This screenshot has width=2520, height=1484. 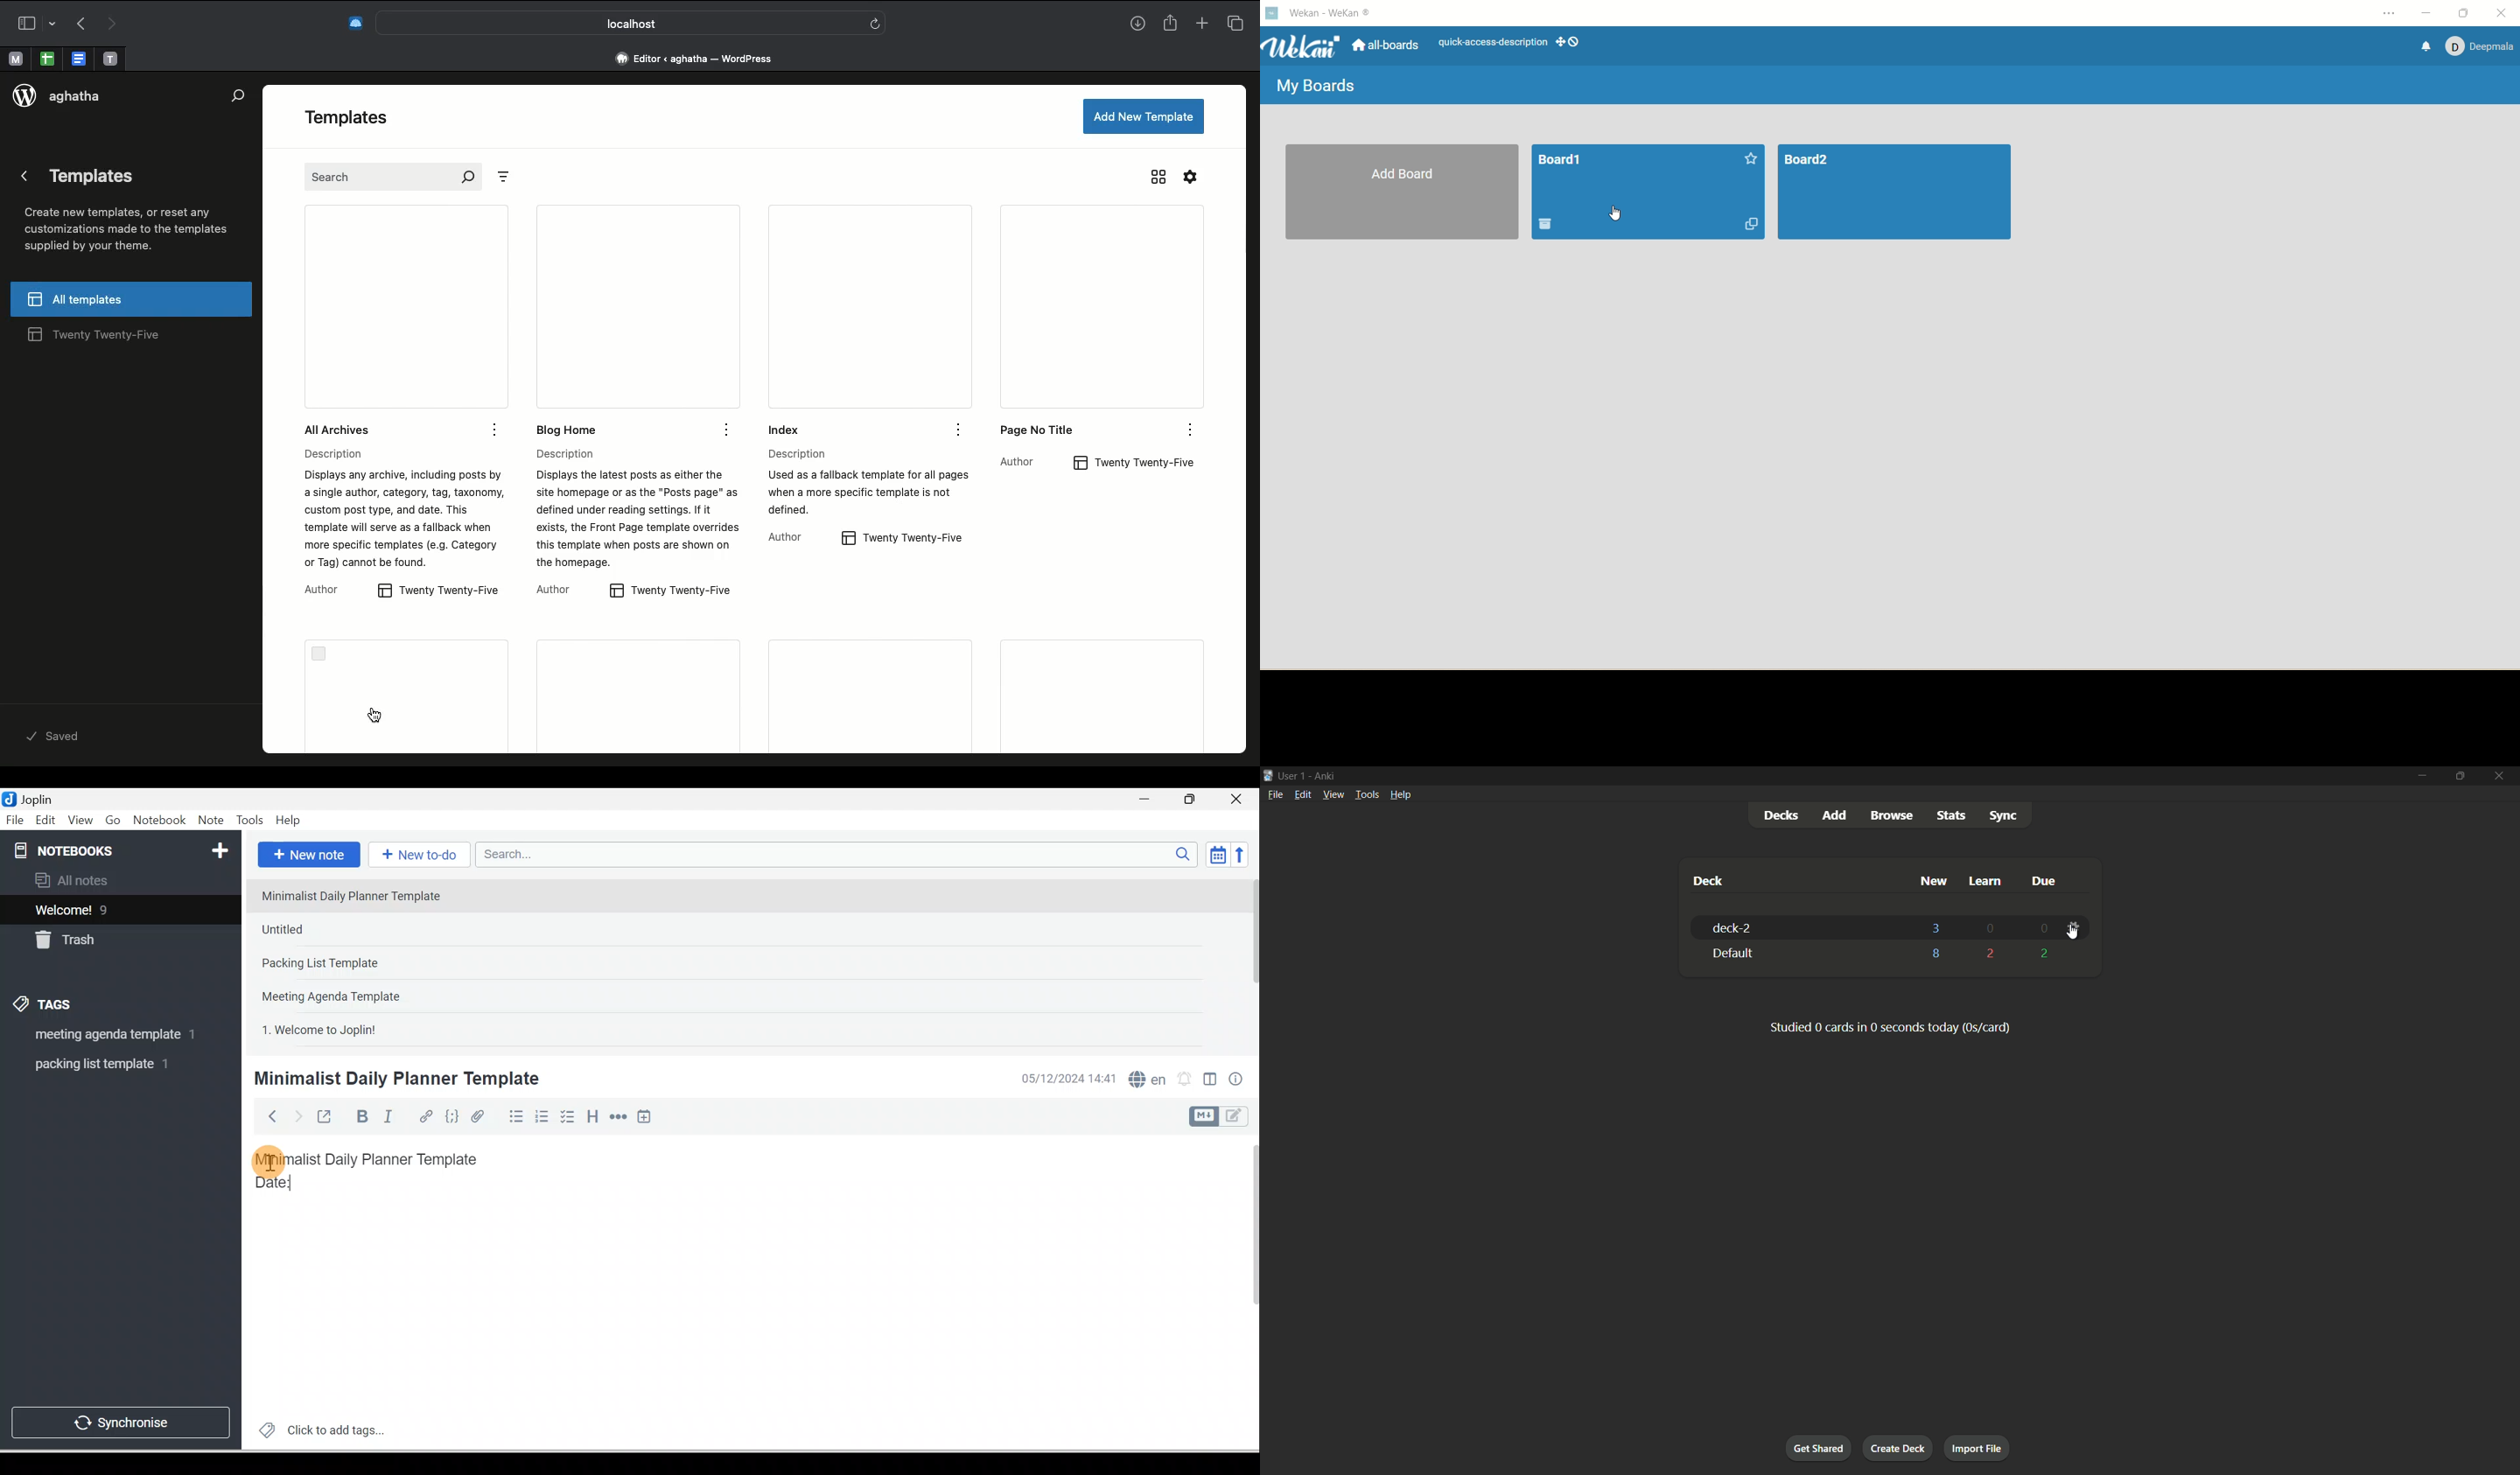 I want to click on Tags, so click(x=47, y=1007).